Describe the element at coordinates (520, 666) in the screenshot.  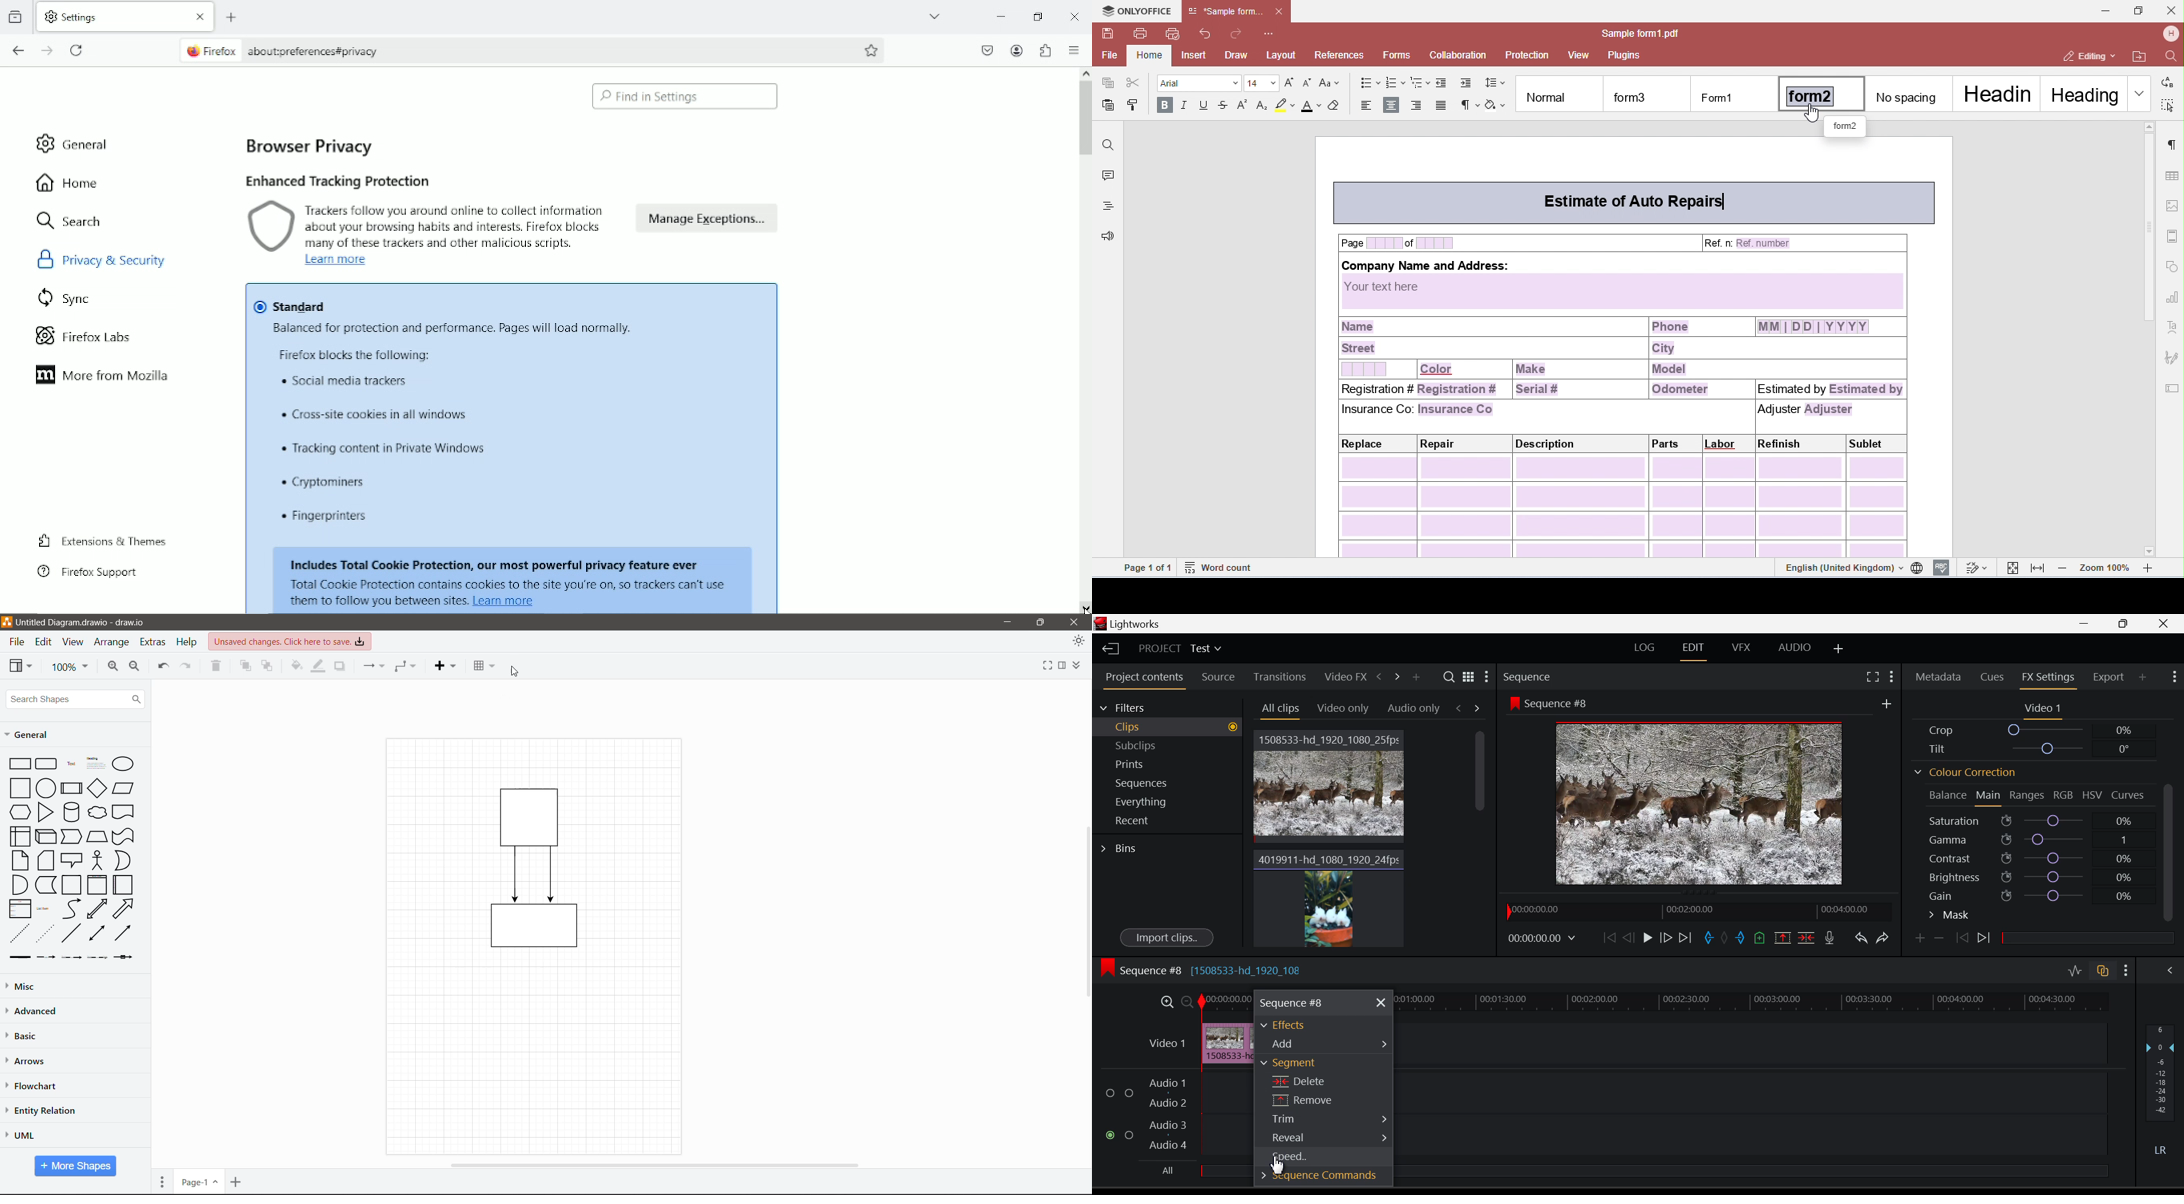
I see `cursor` at that location.